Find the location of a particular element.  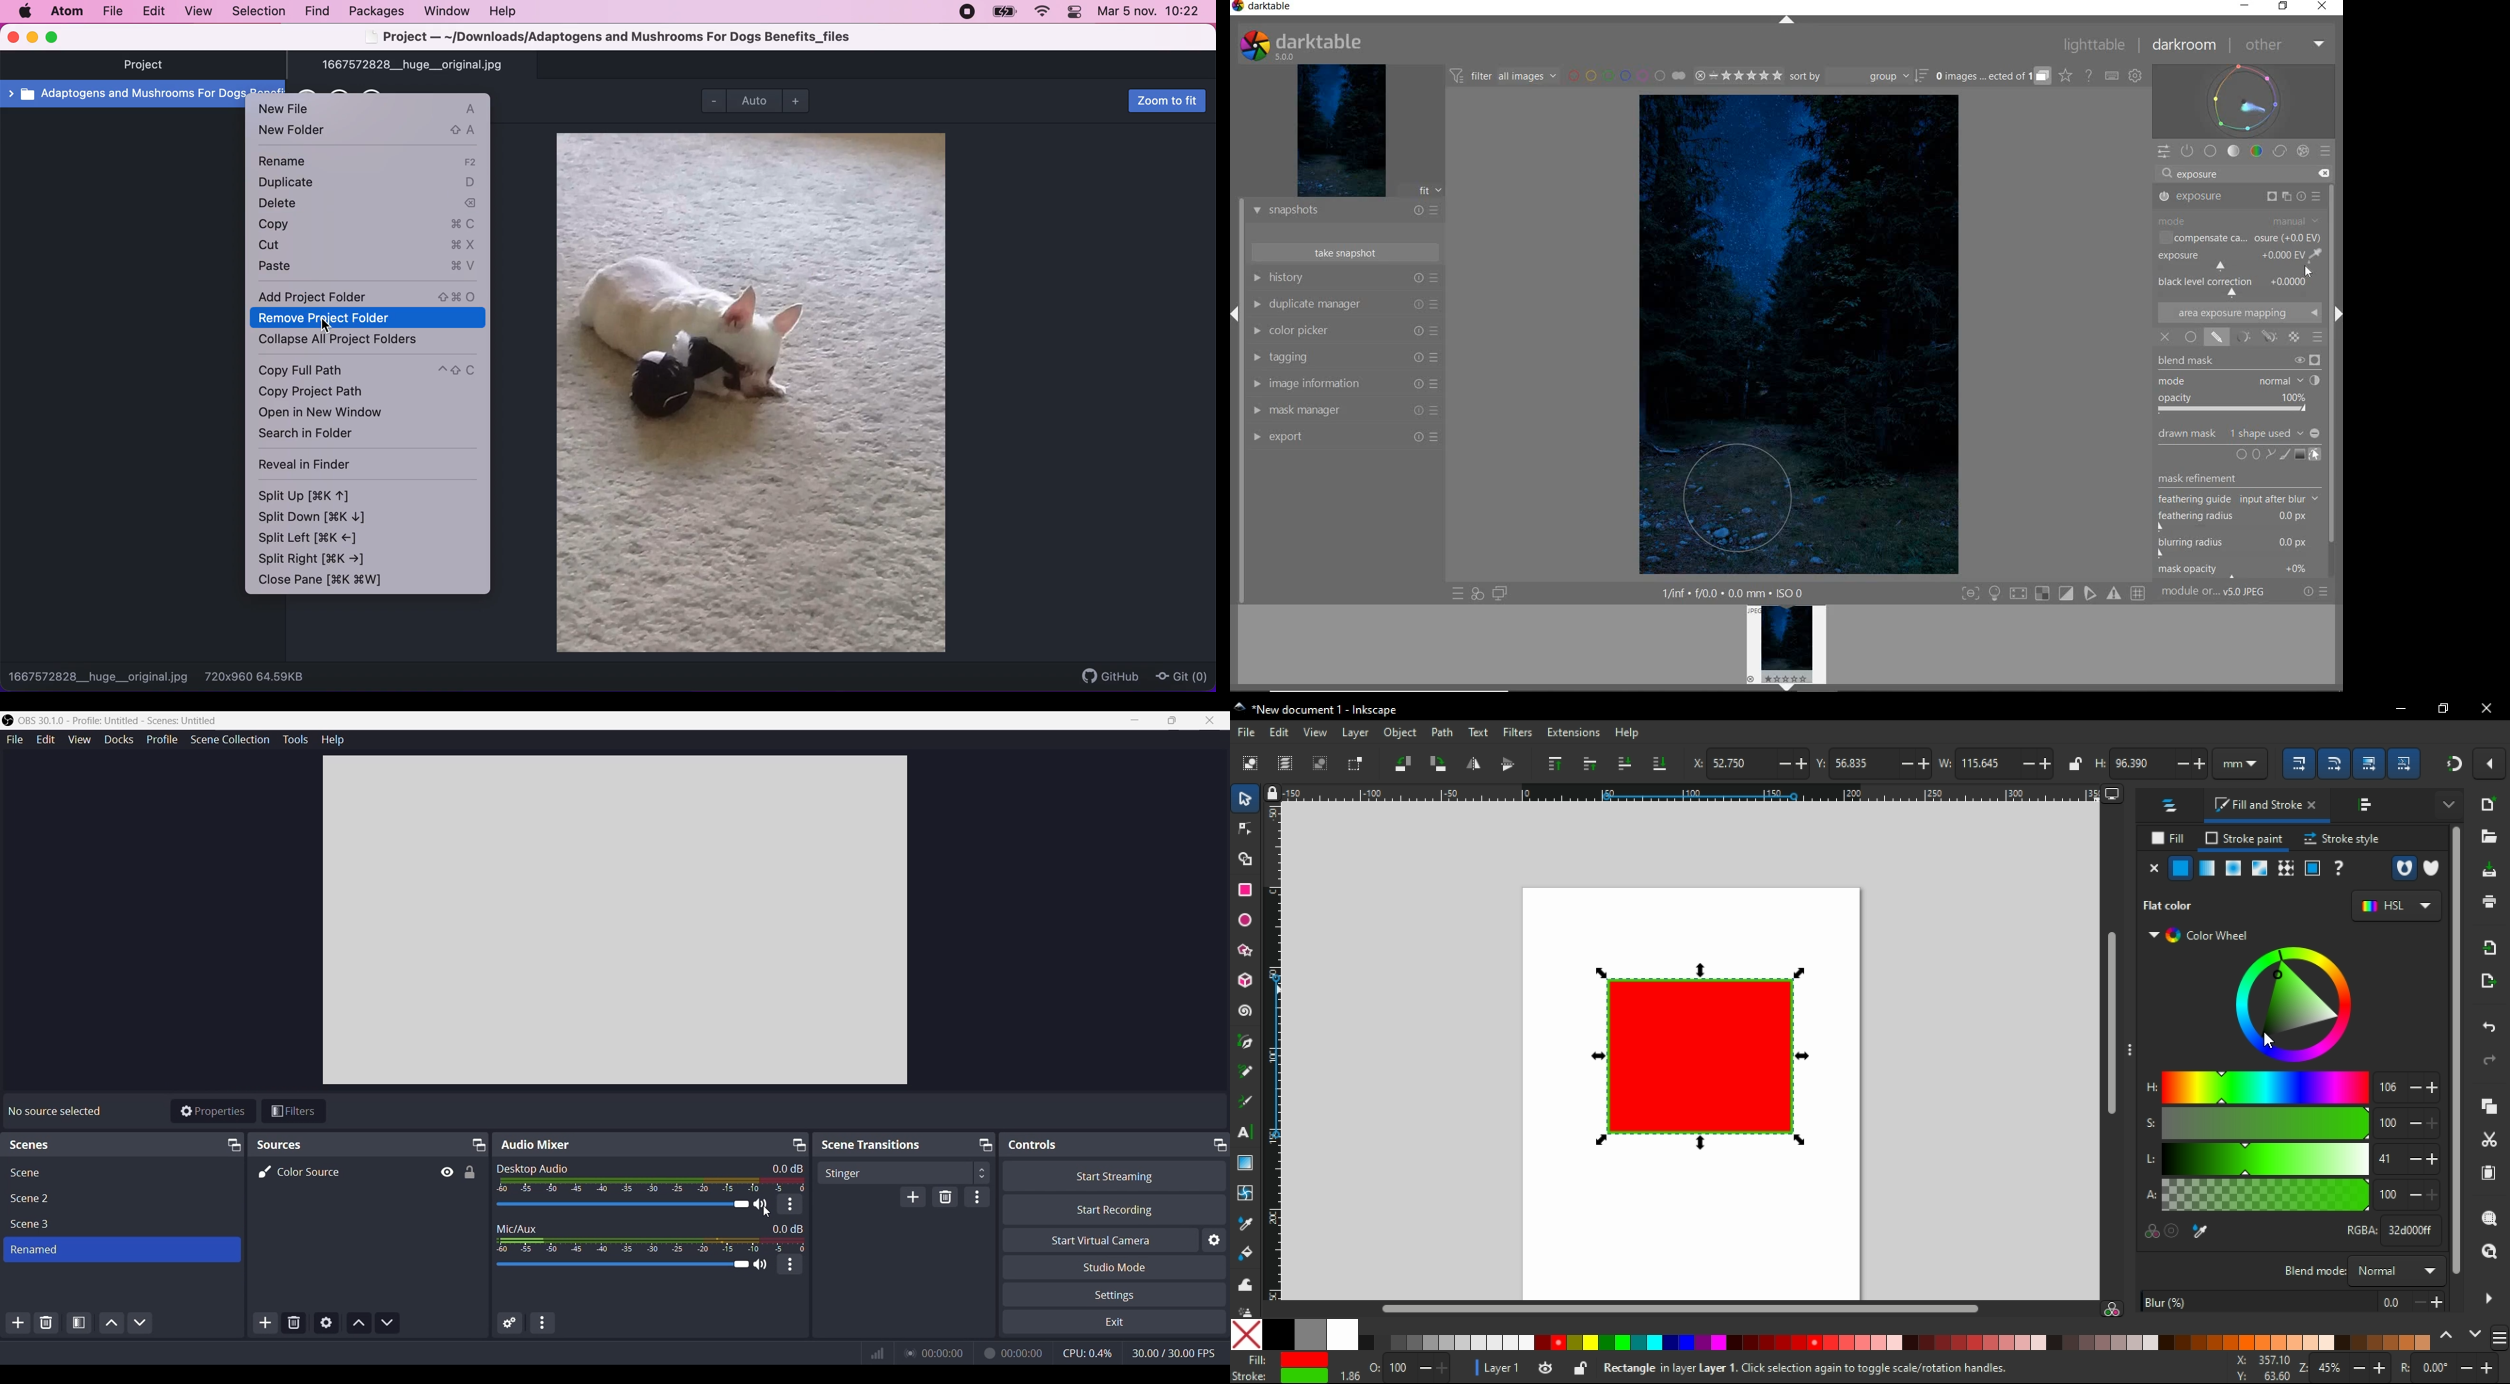

Mic/Aux volume is located at coordinates (651, 1244).